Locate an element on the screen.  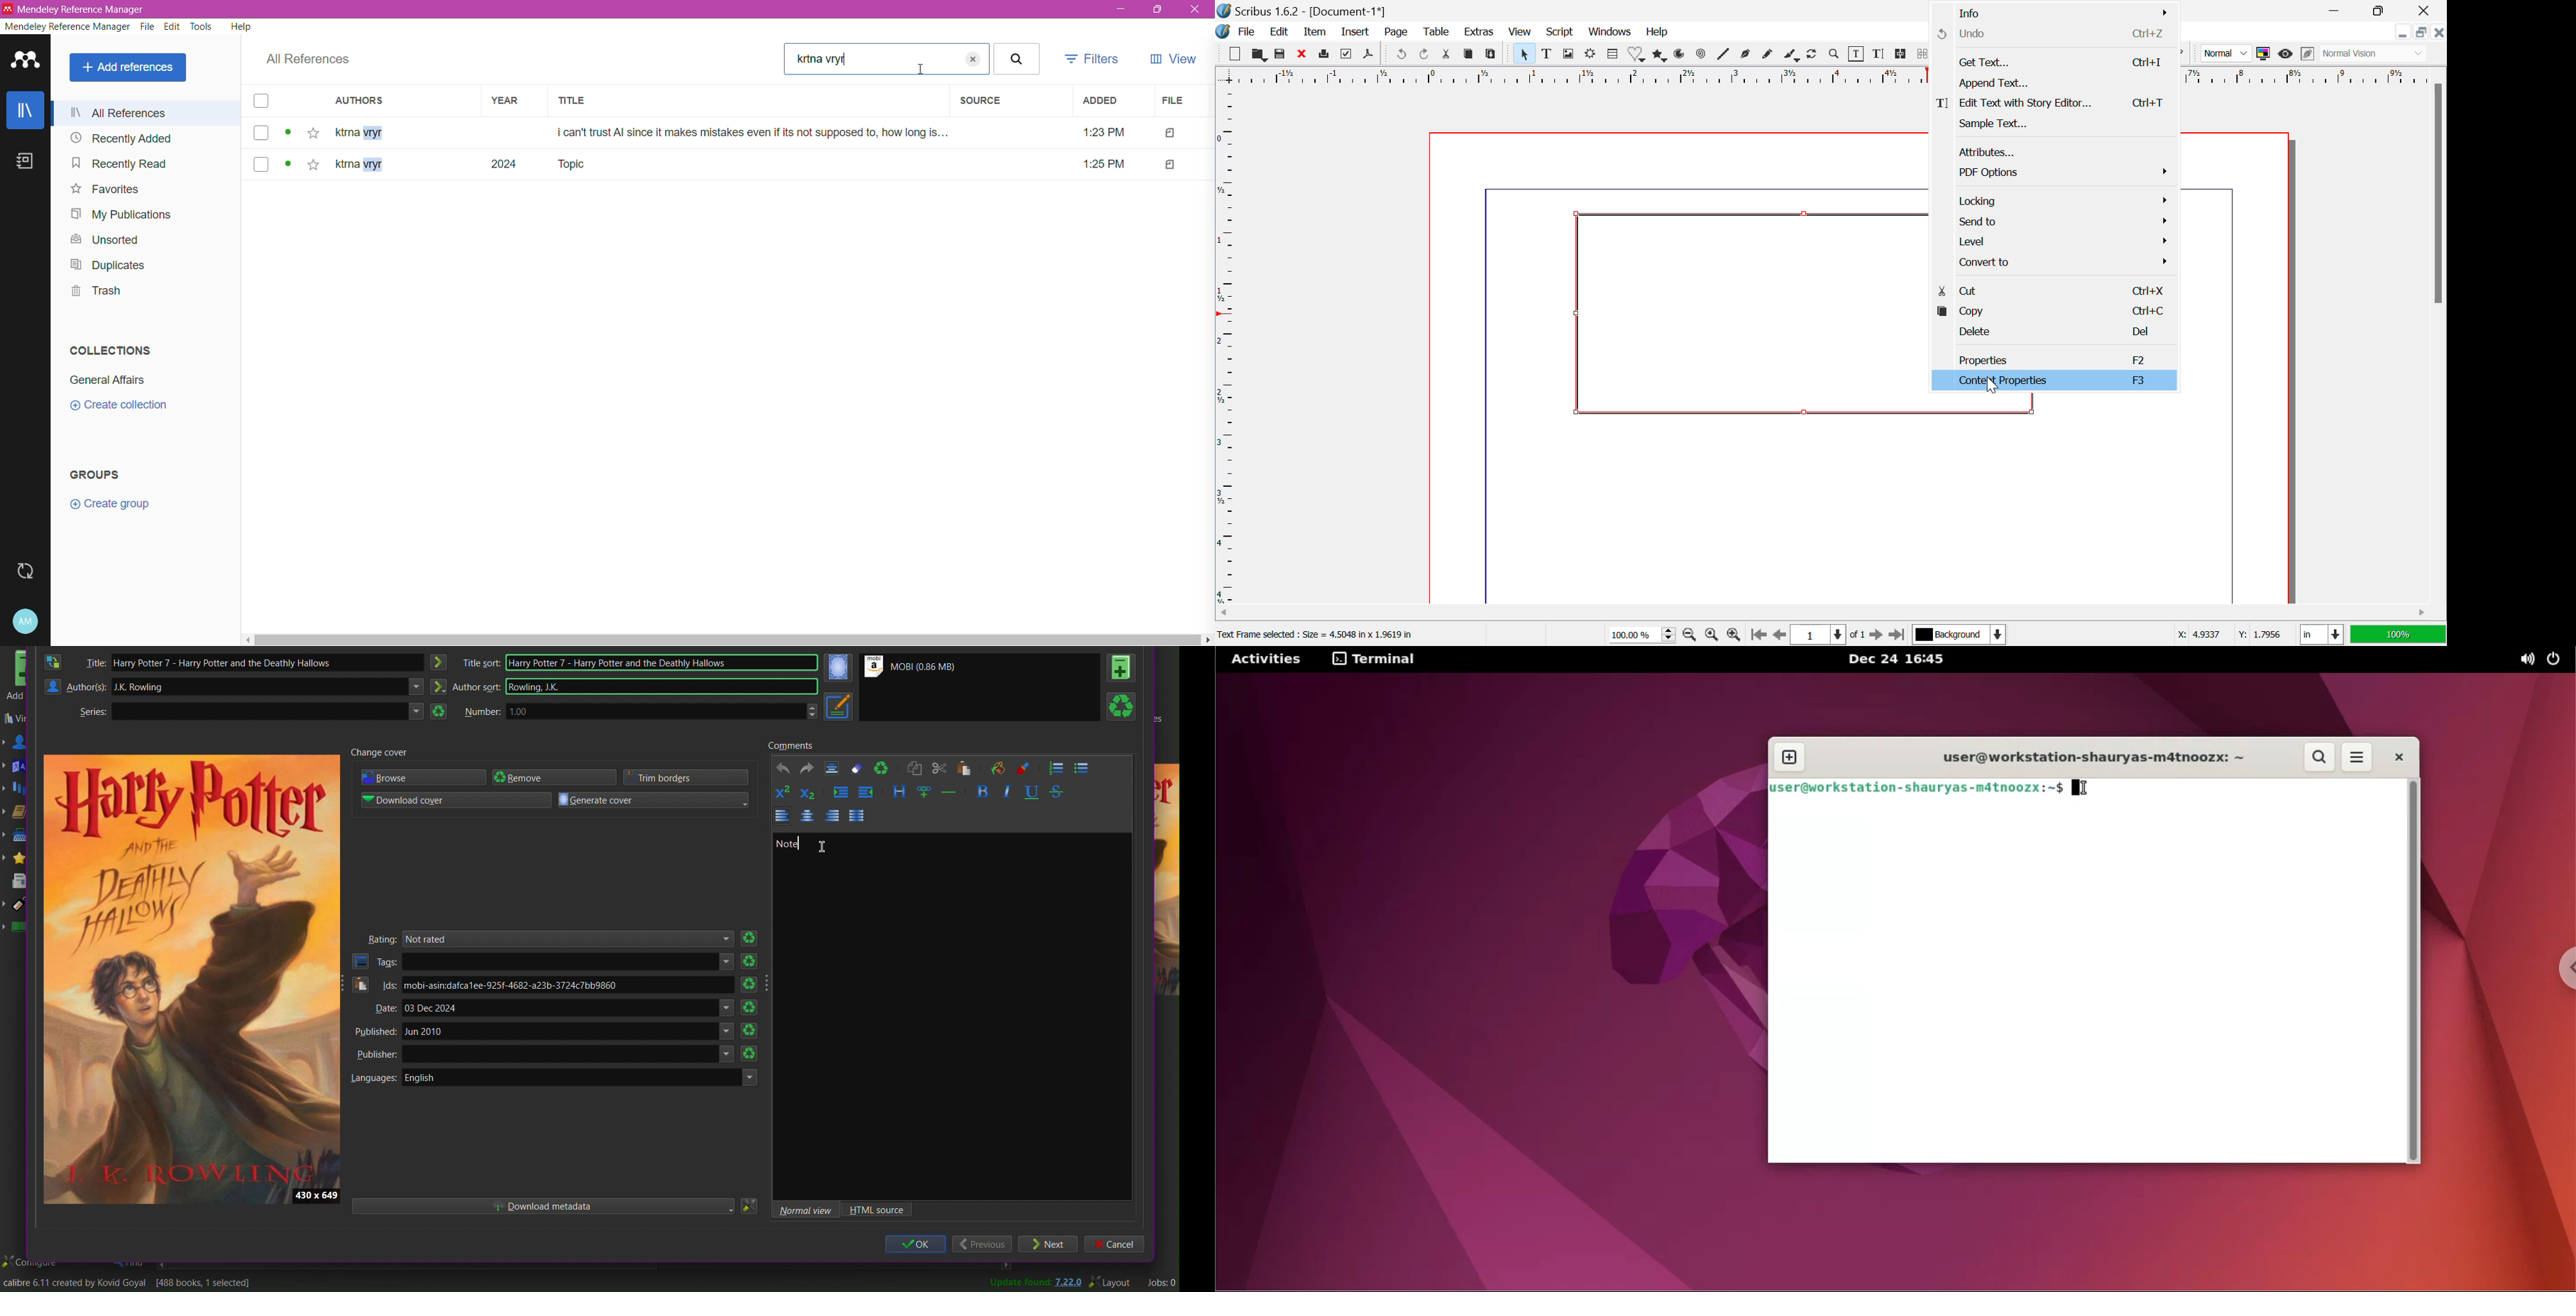
Properties is located at coordinates (2057, 356).